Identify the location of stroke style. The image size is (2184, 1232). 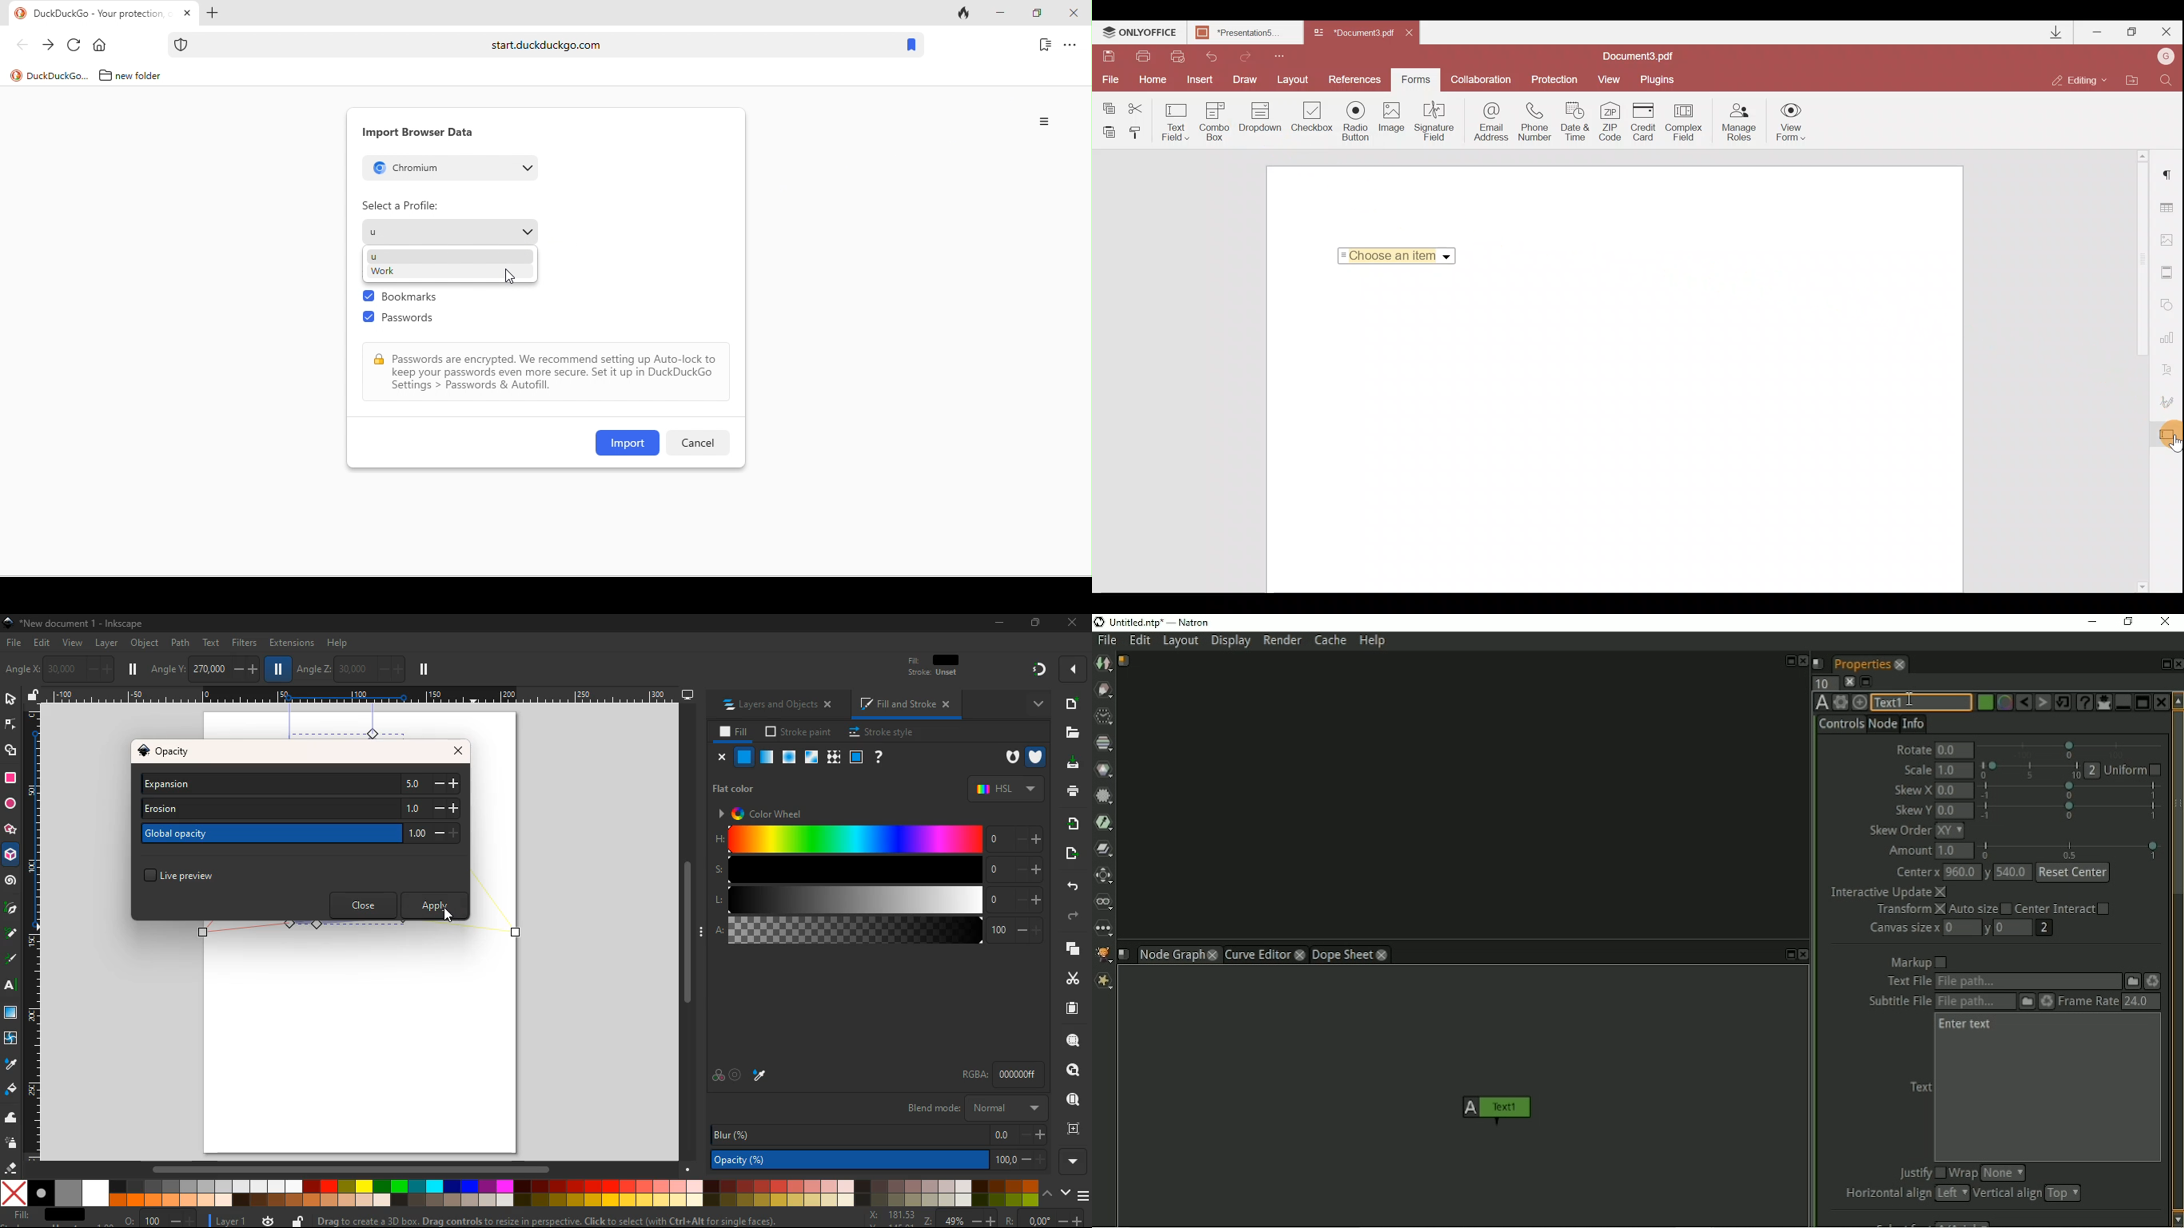
(879, 733).